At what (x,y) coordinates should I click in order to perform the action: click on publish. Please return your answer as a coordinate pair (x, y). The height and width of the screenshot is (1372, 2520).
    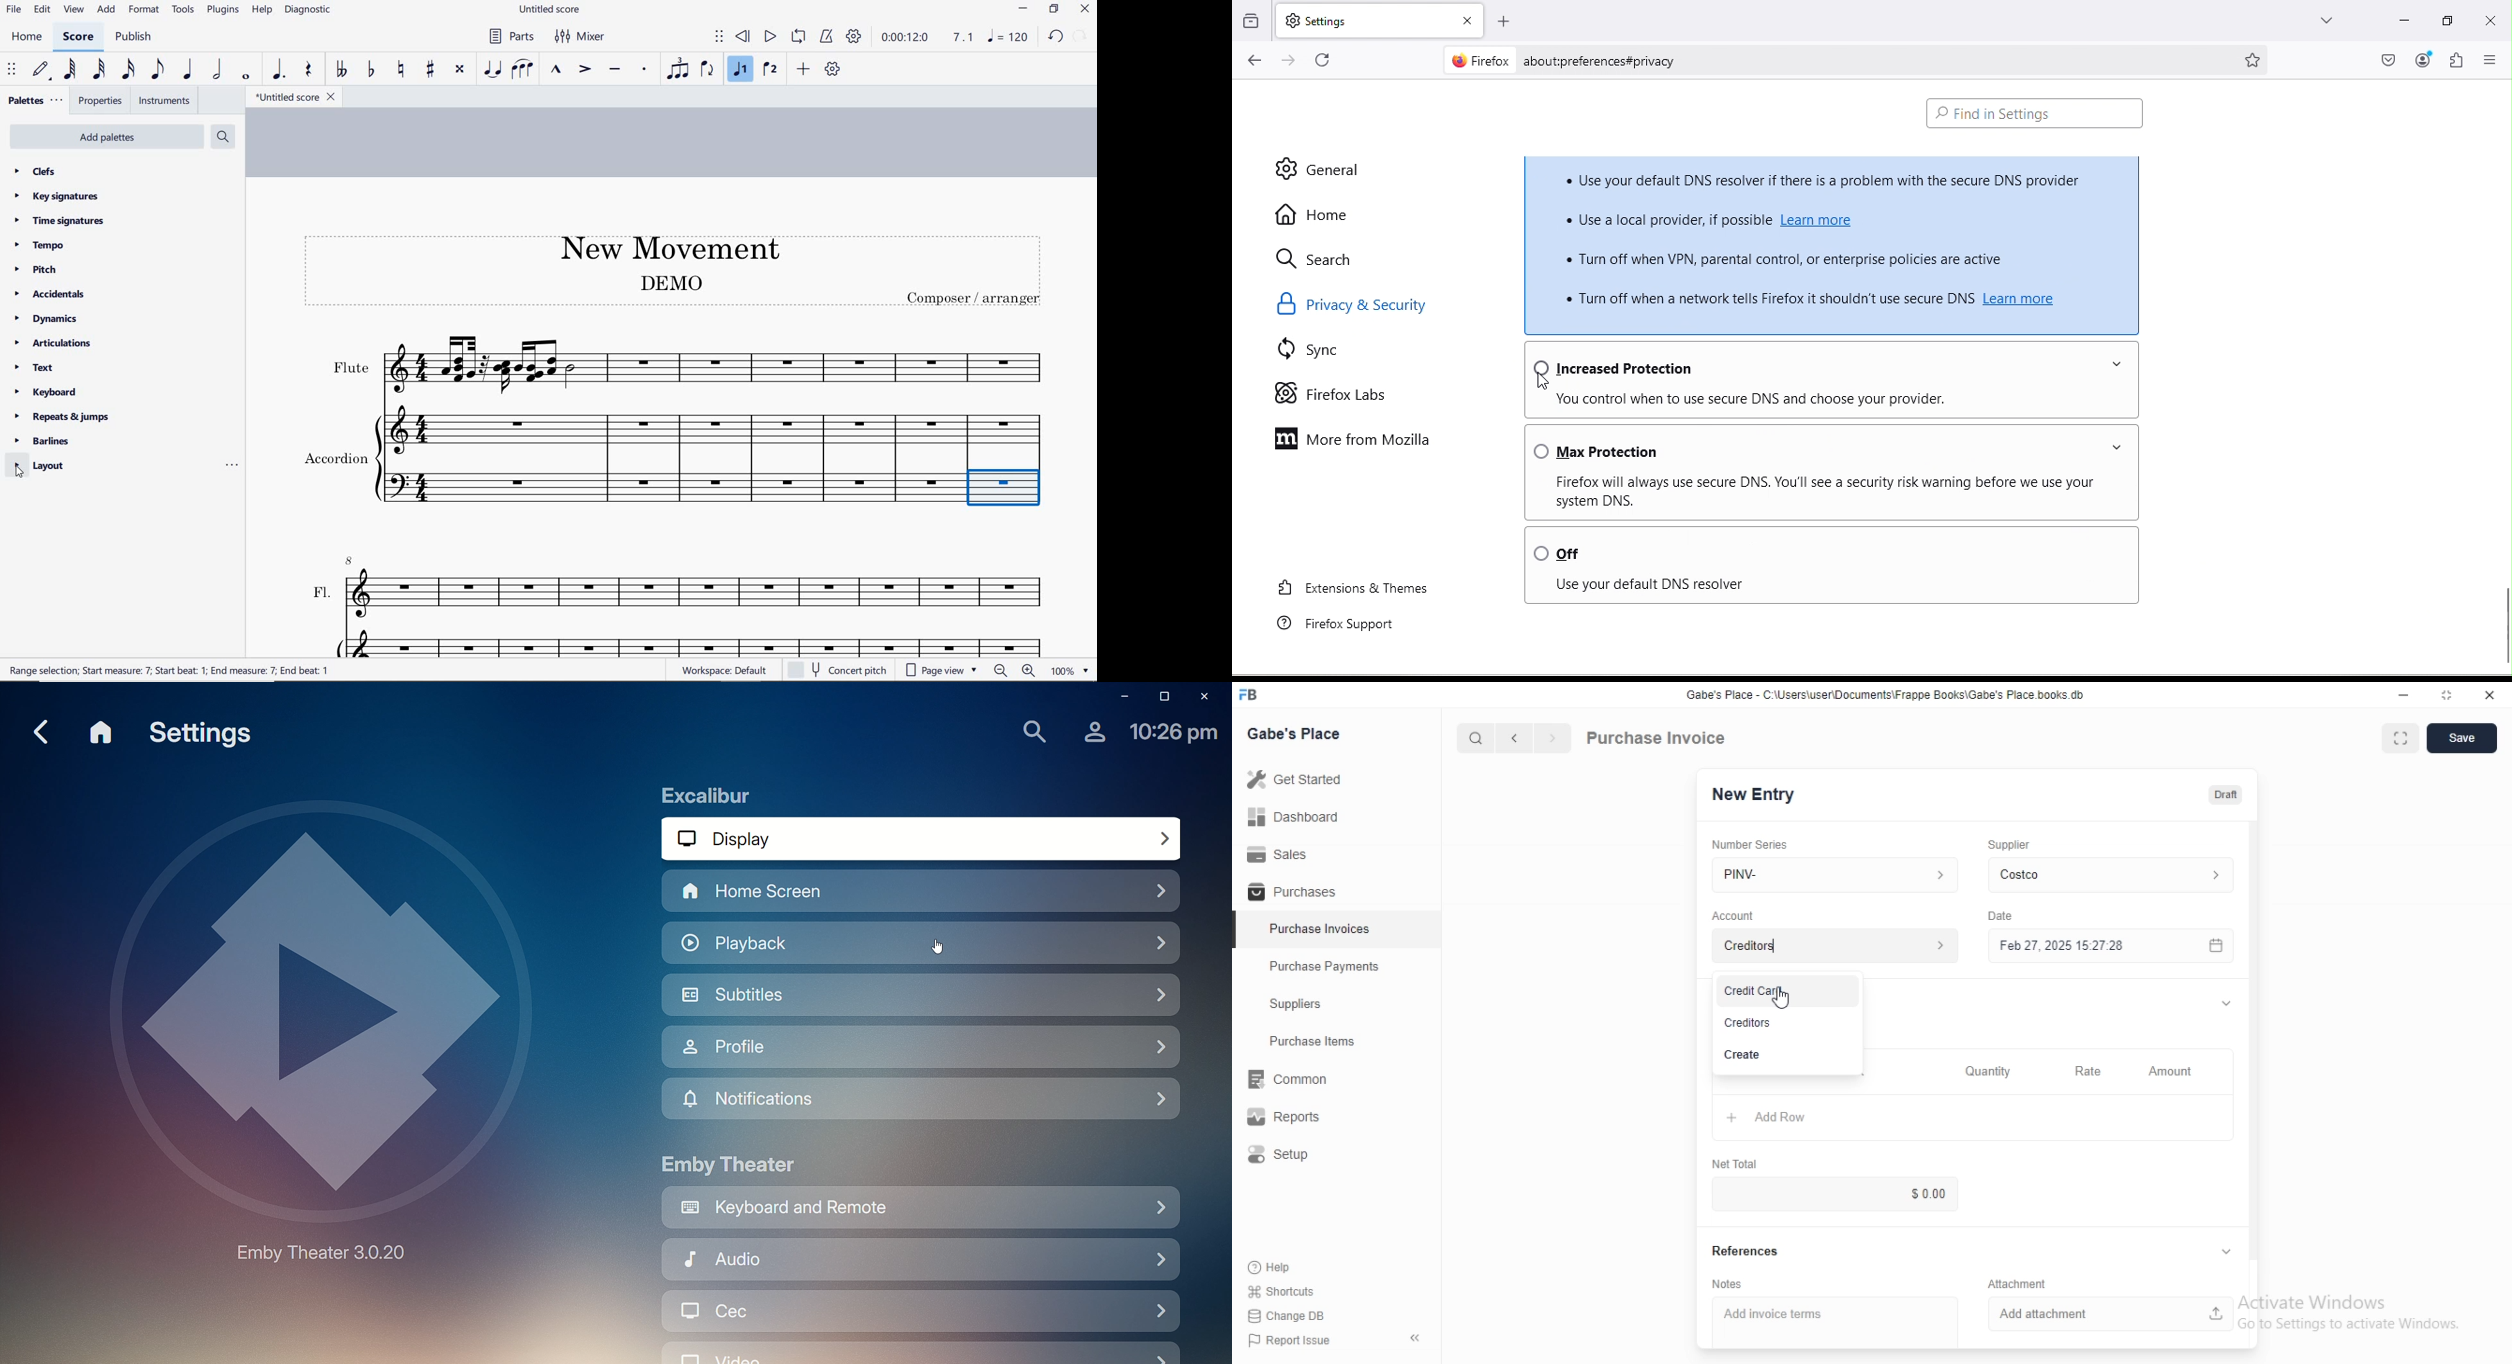
    Looking at the image, I should click on (132, 38).